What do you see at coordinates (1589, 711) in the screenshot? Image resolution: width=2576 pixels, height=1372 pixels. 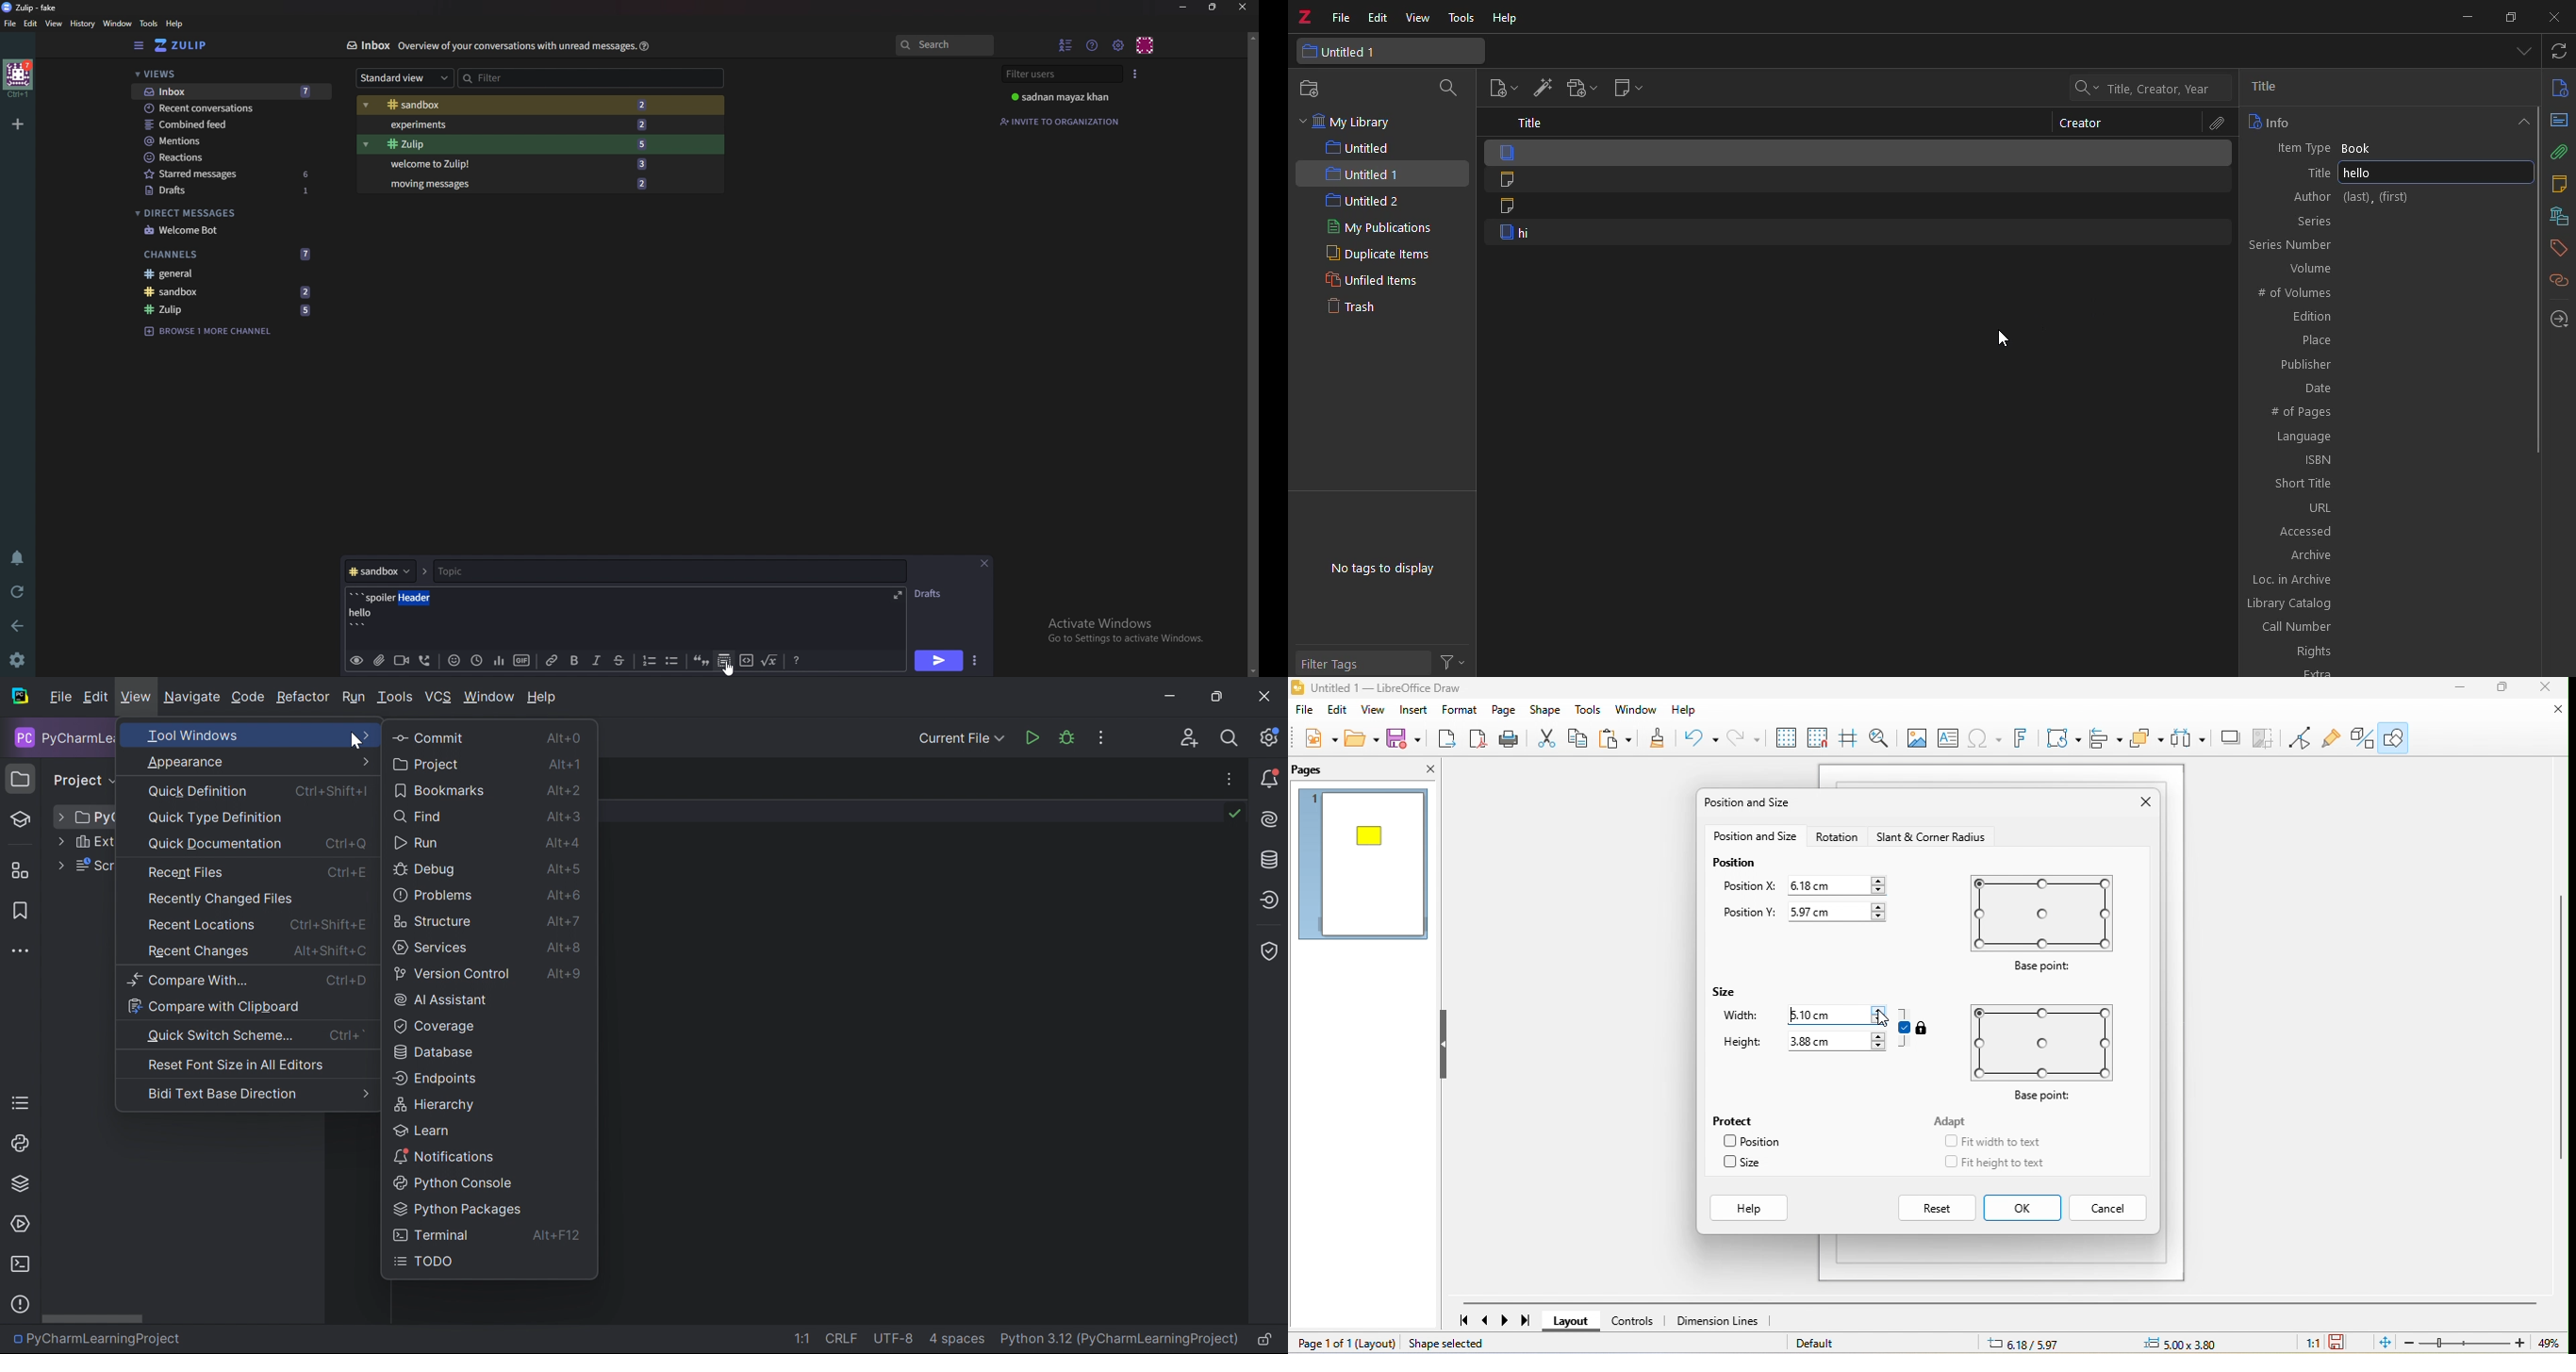 I see `tools` at bounding box center [1589, 711].